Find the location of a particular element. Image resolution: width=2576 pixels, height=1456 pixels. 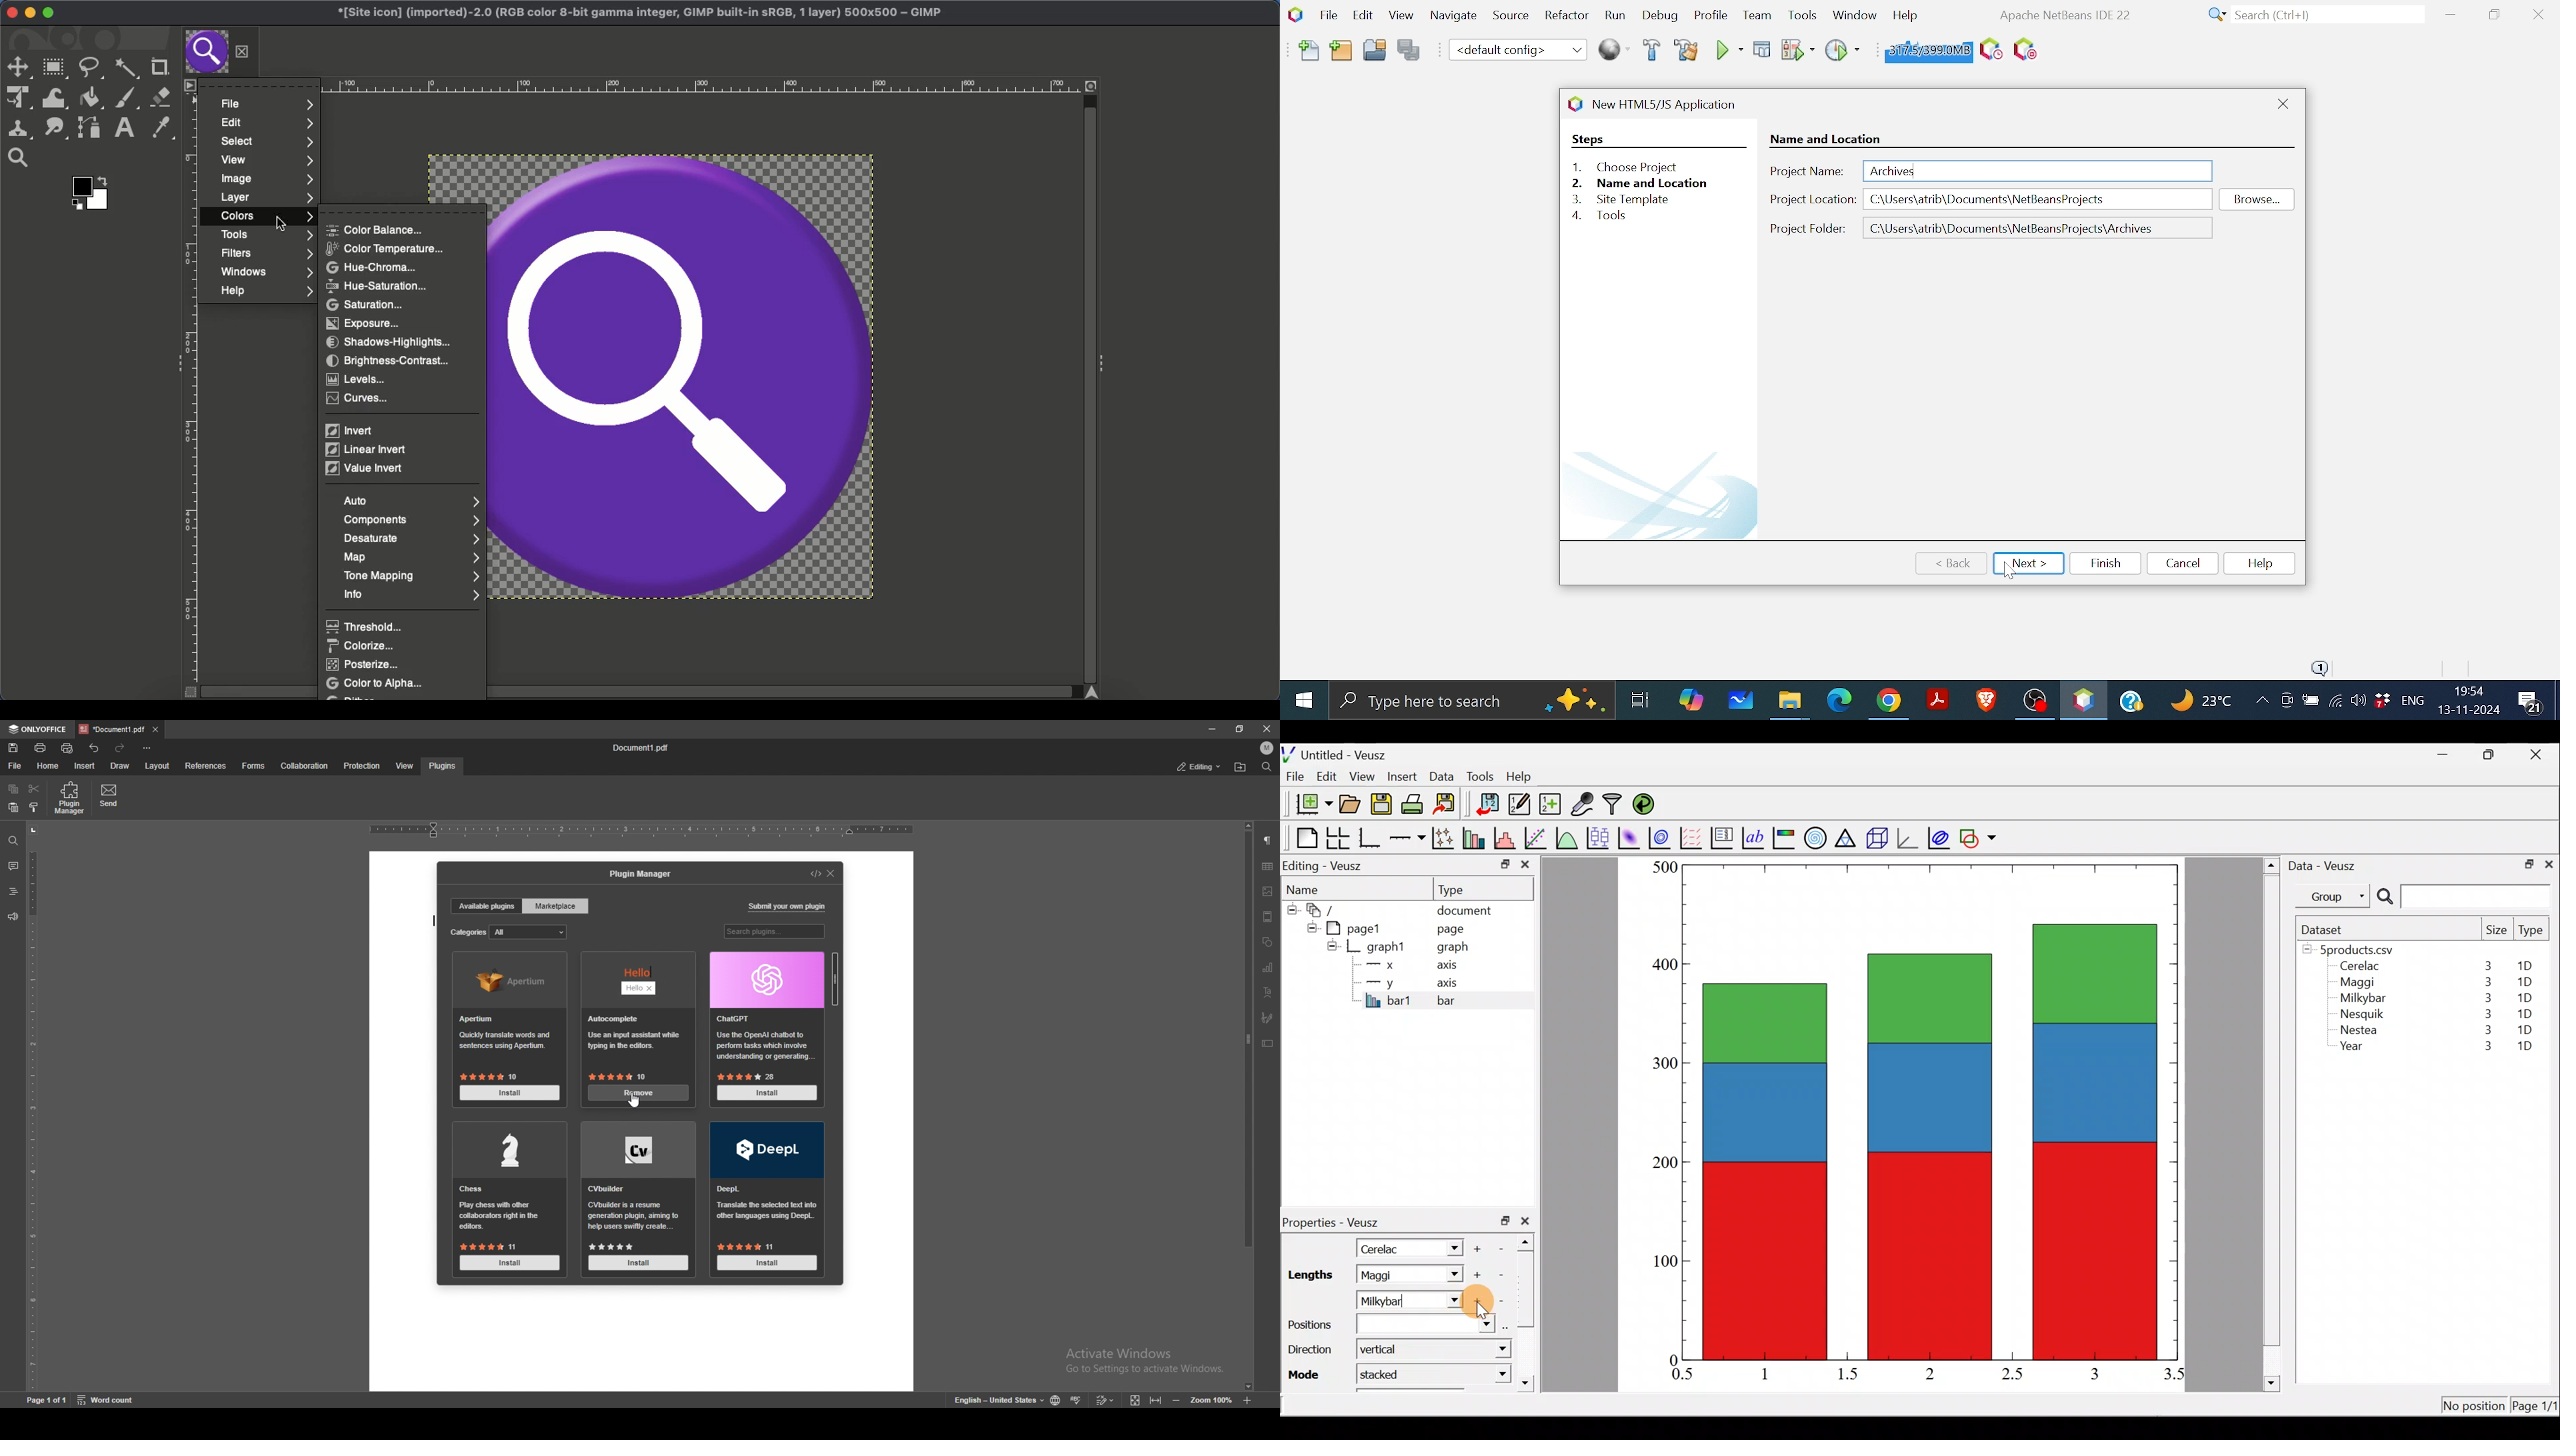

Add folder is located at coordinates (1342, 52).